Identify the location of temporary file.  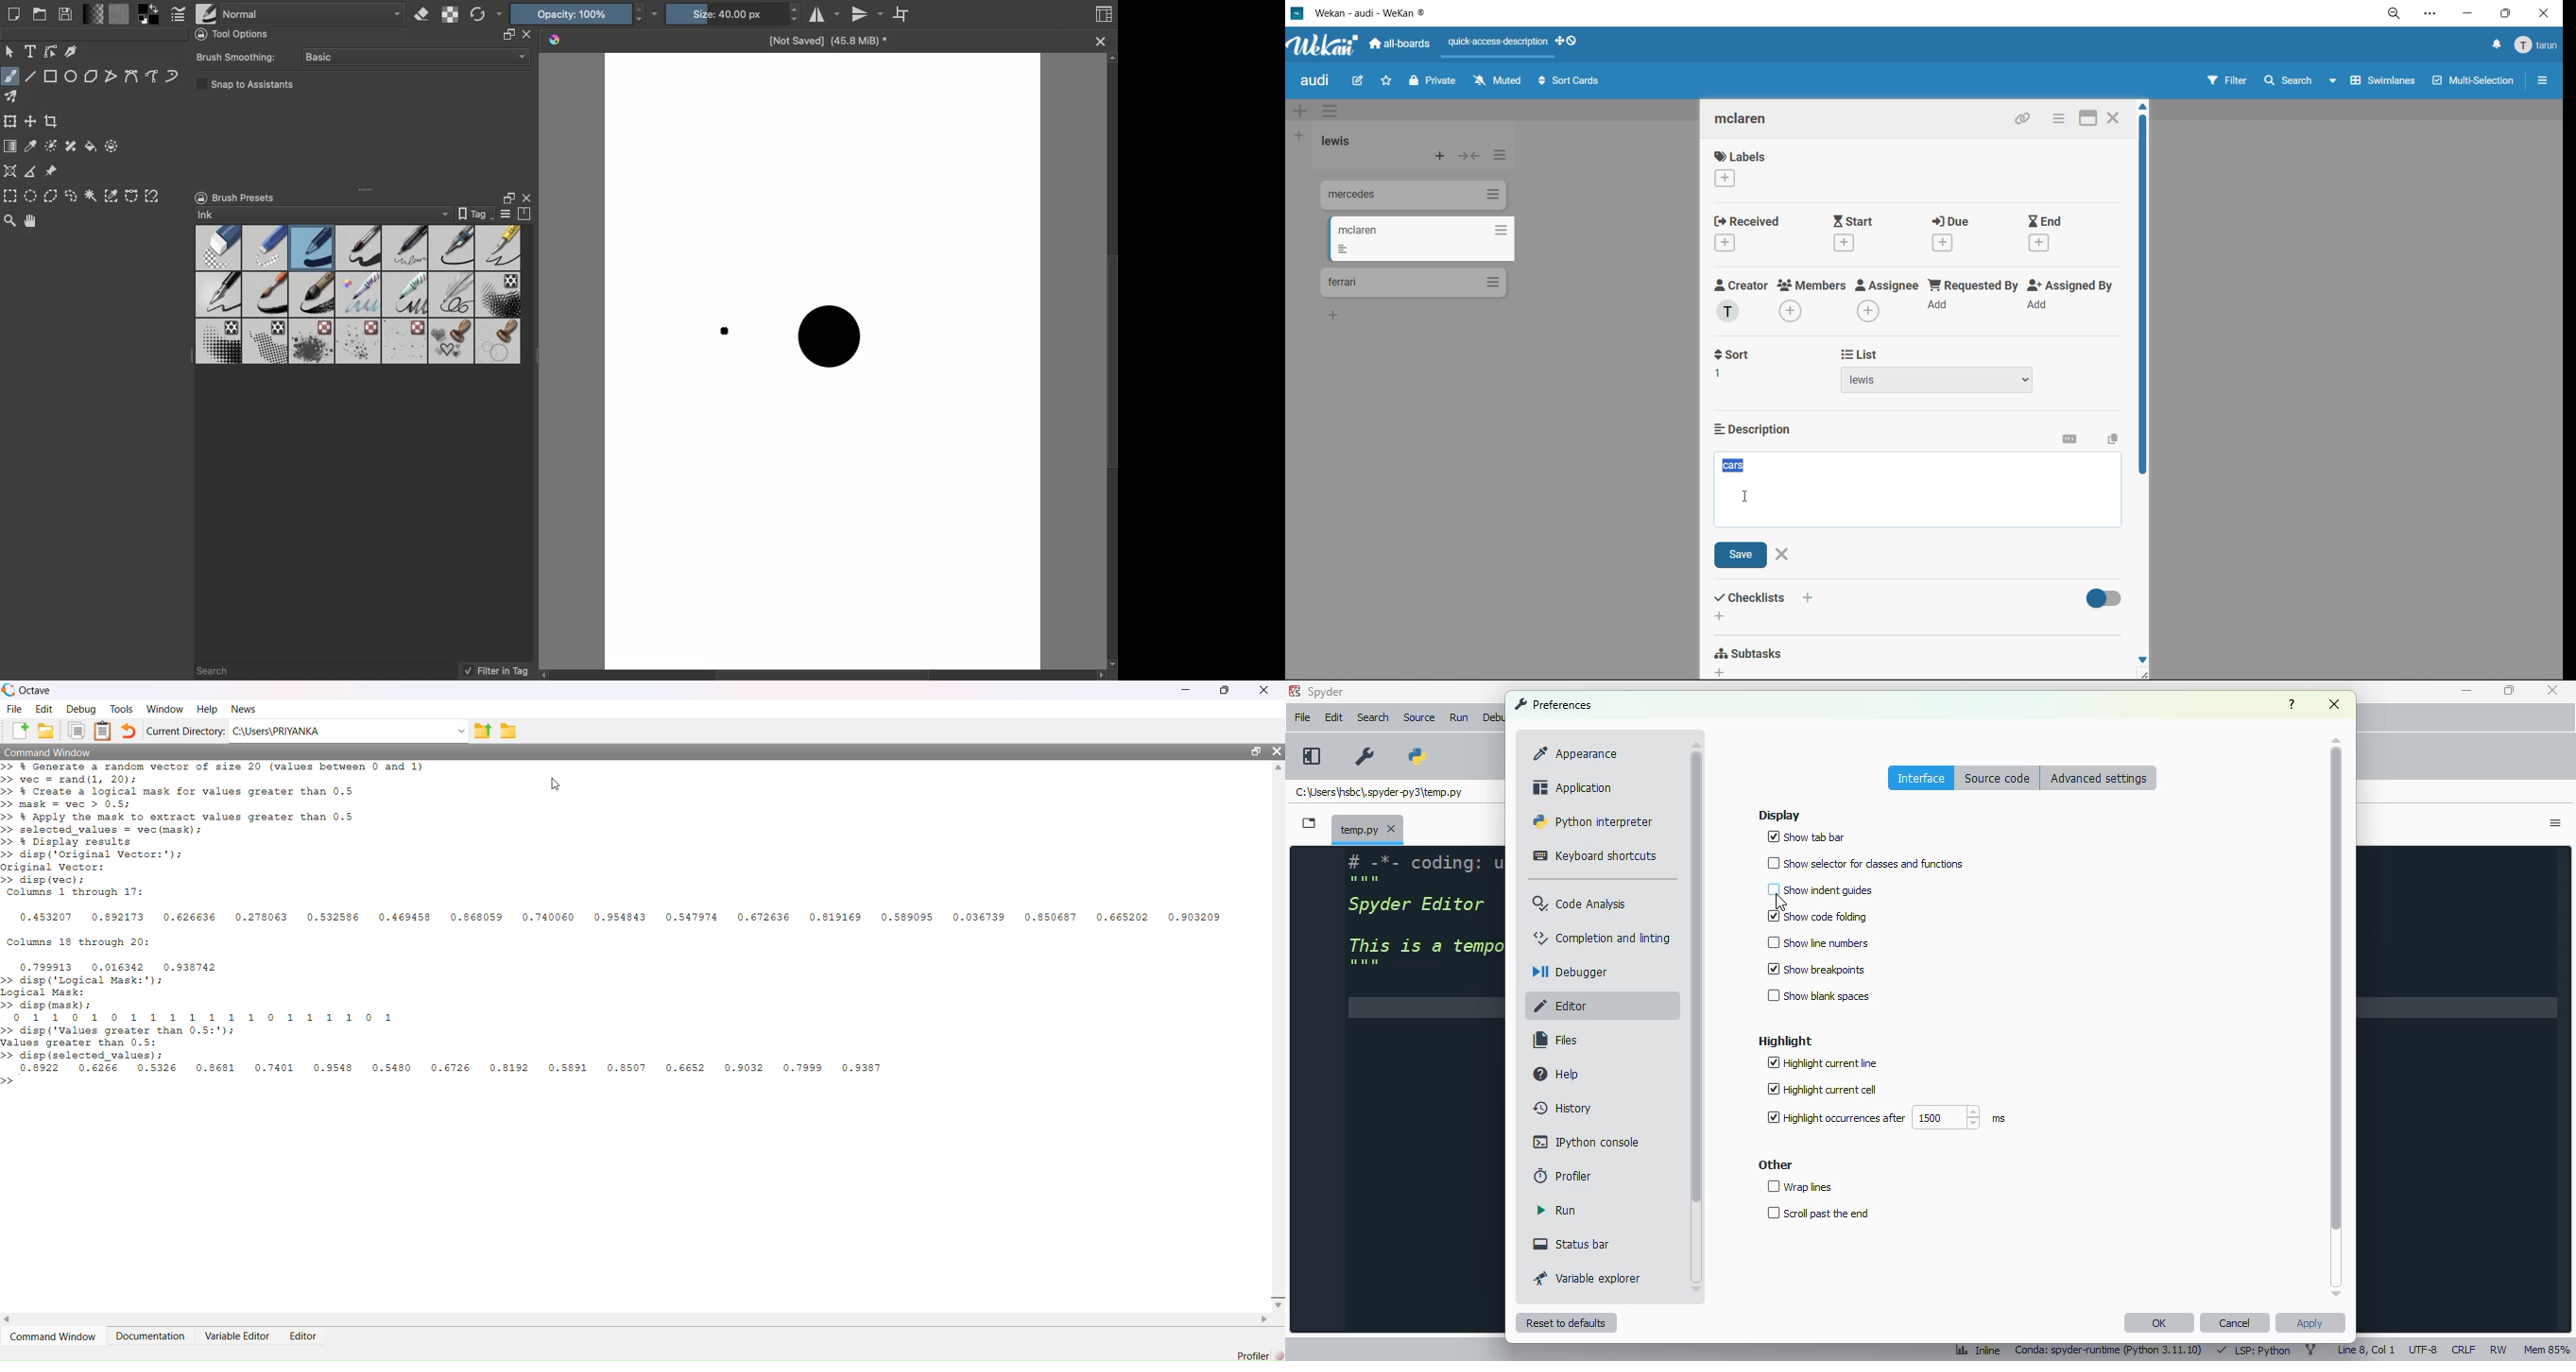
(1378, 794).